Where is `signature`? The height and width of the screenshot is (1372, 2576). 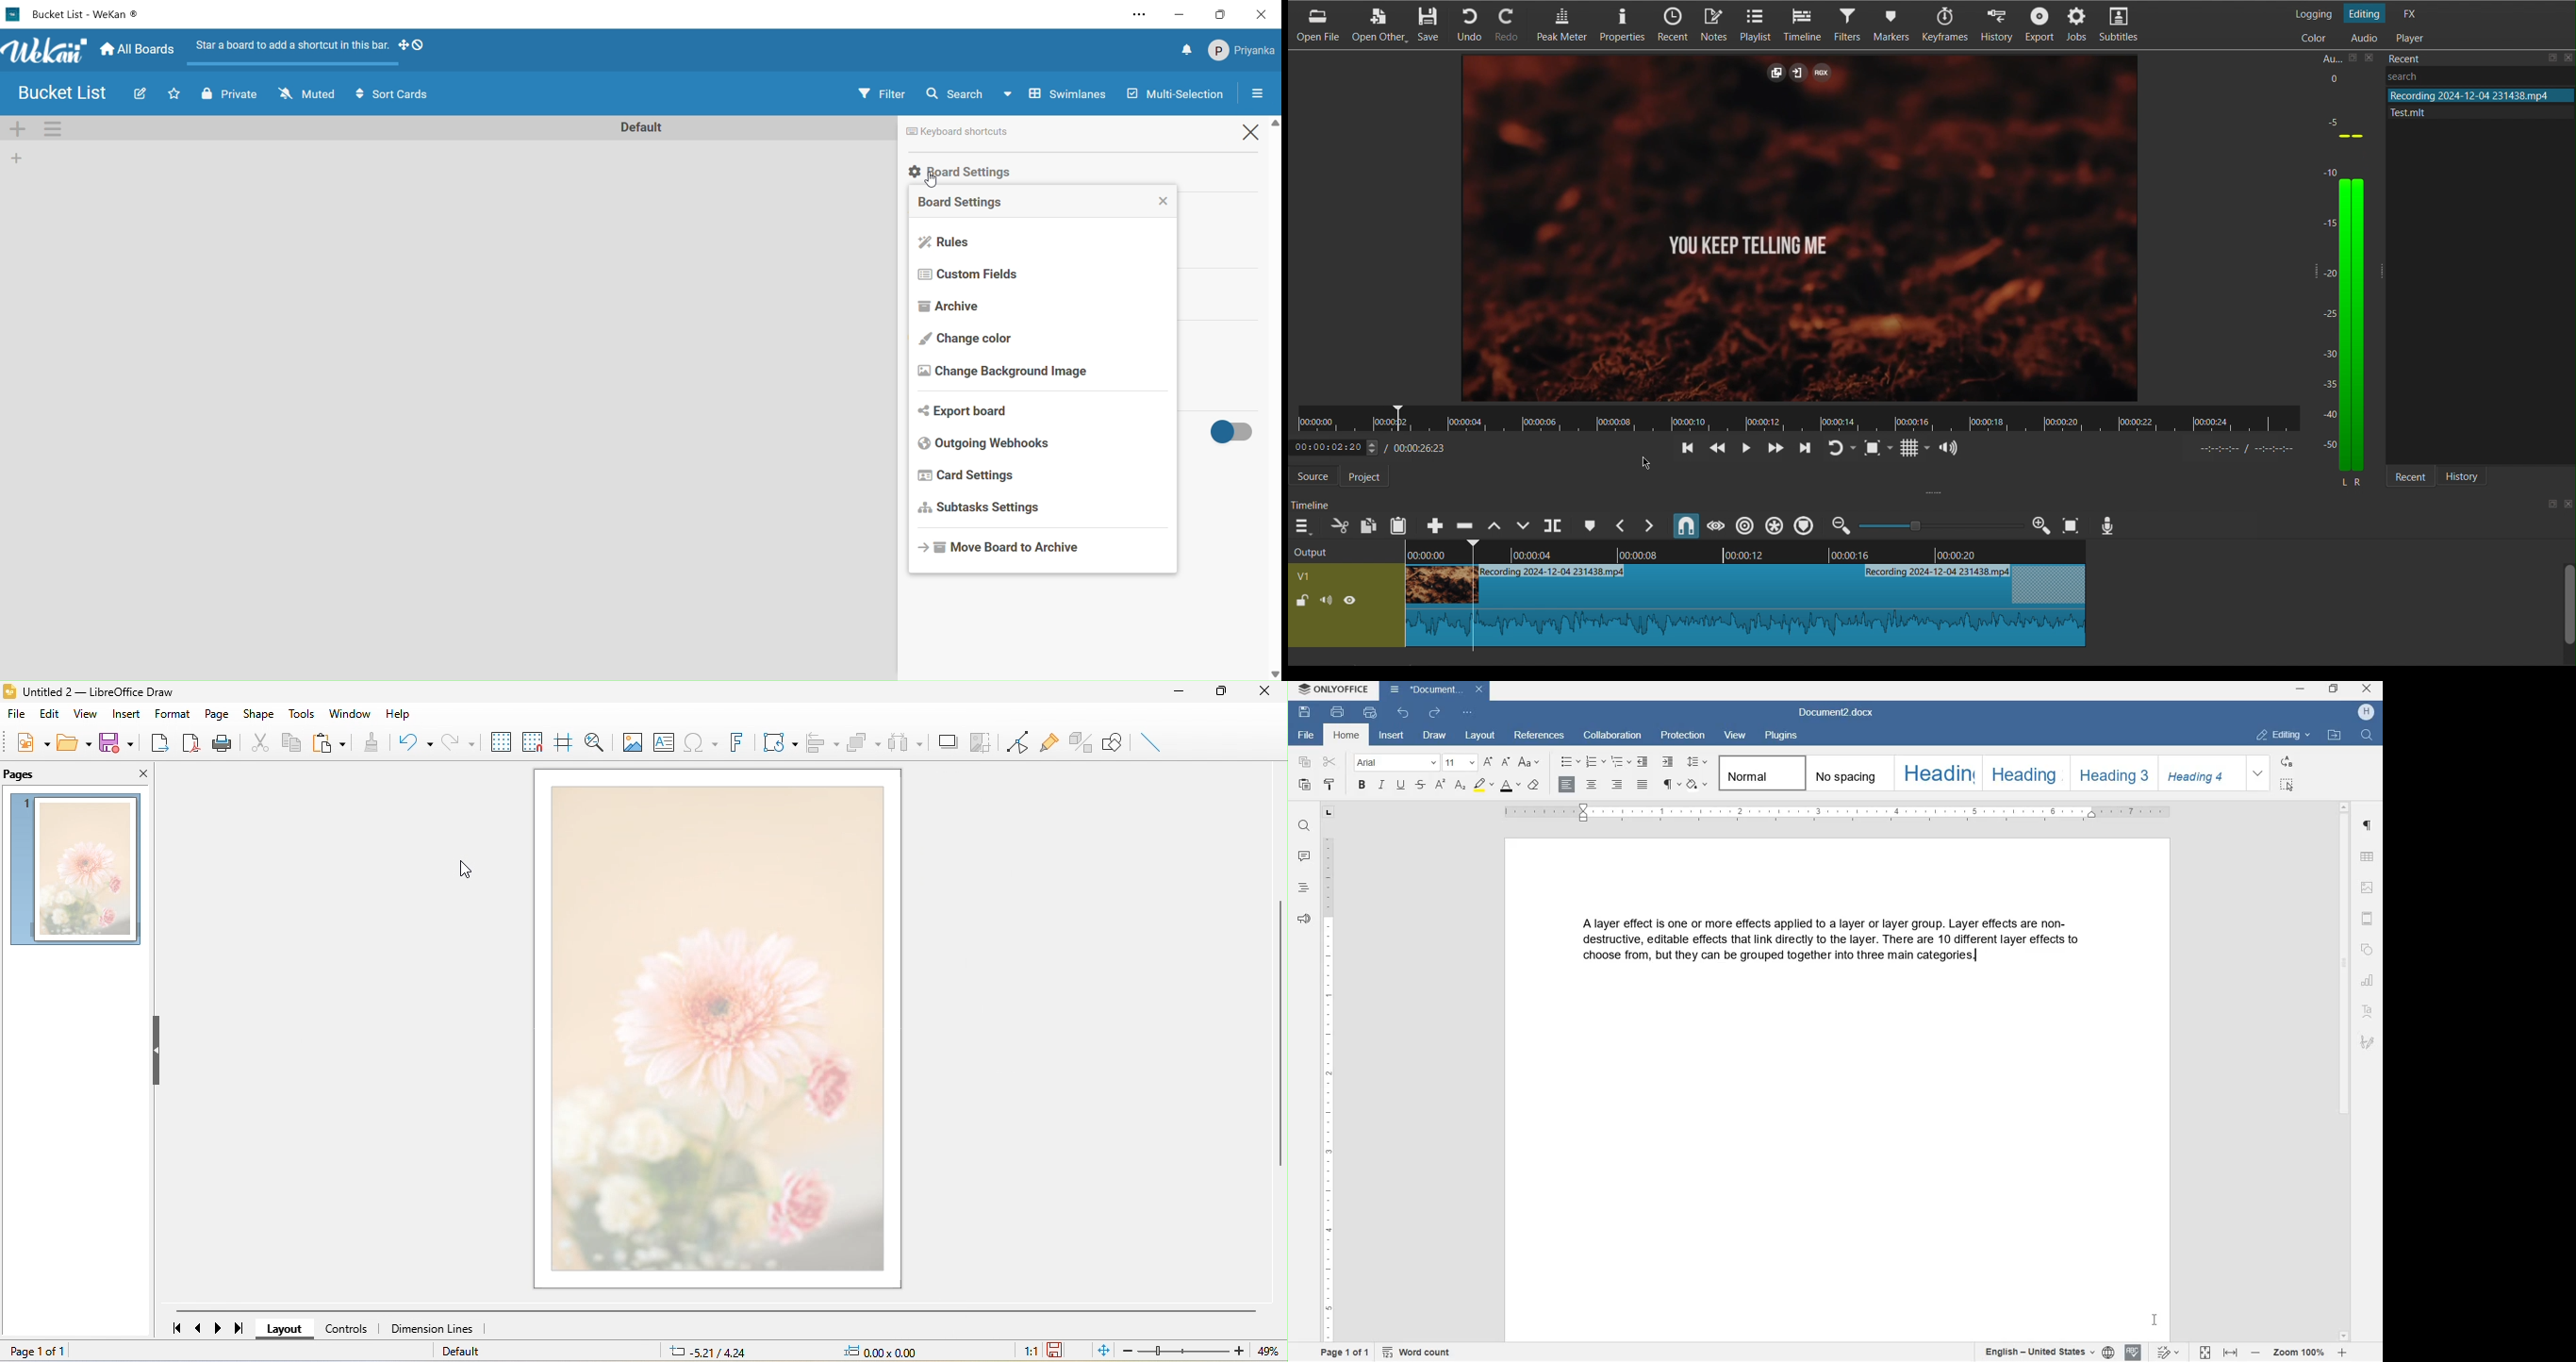
signature is located at coordinates (2368, 1042).